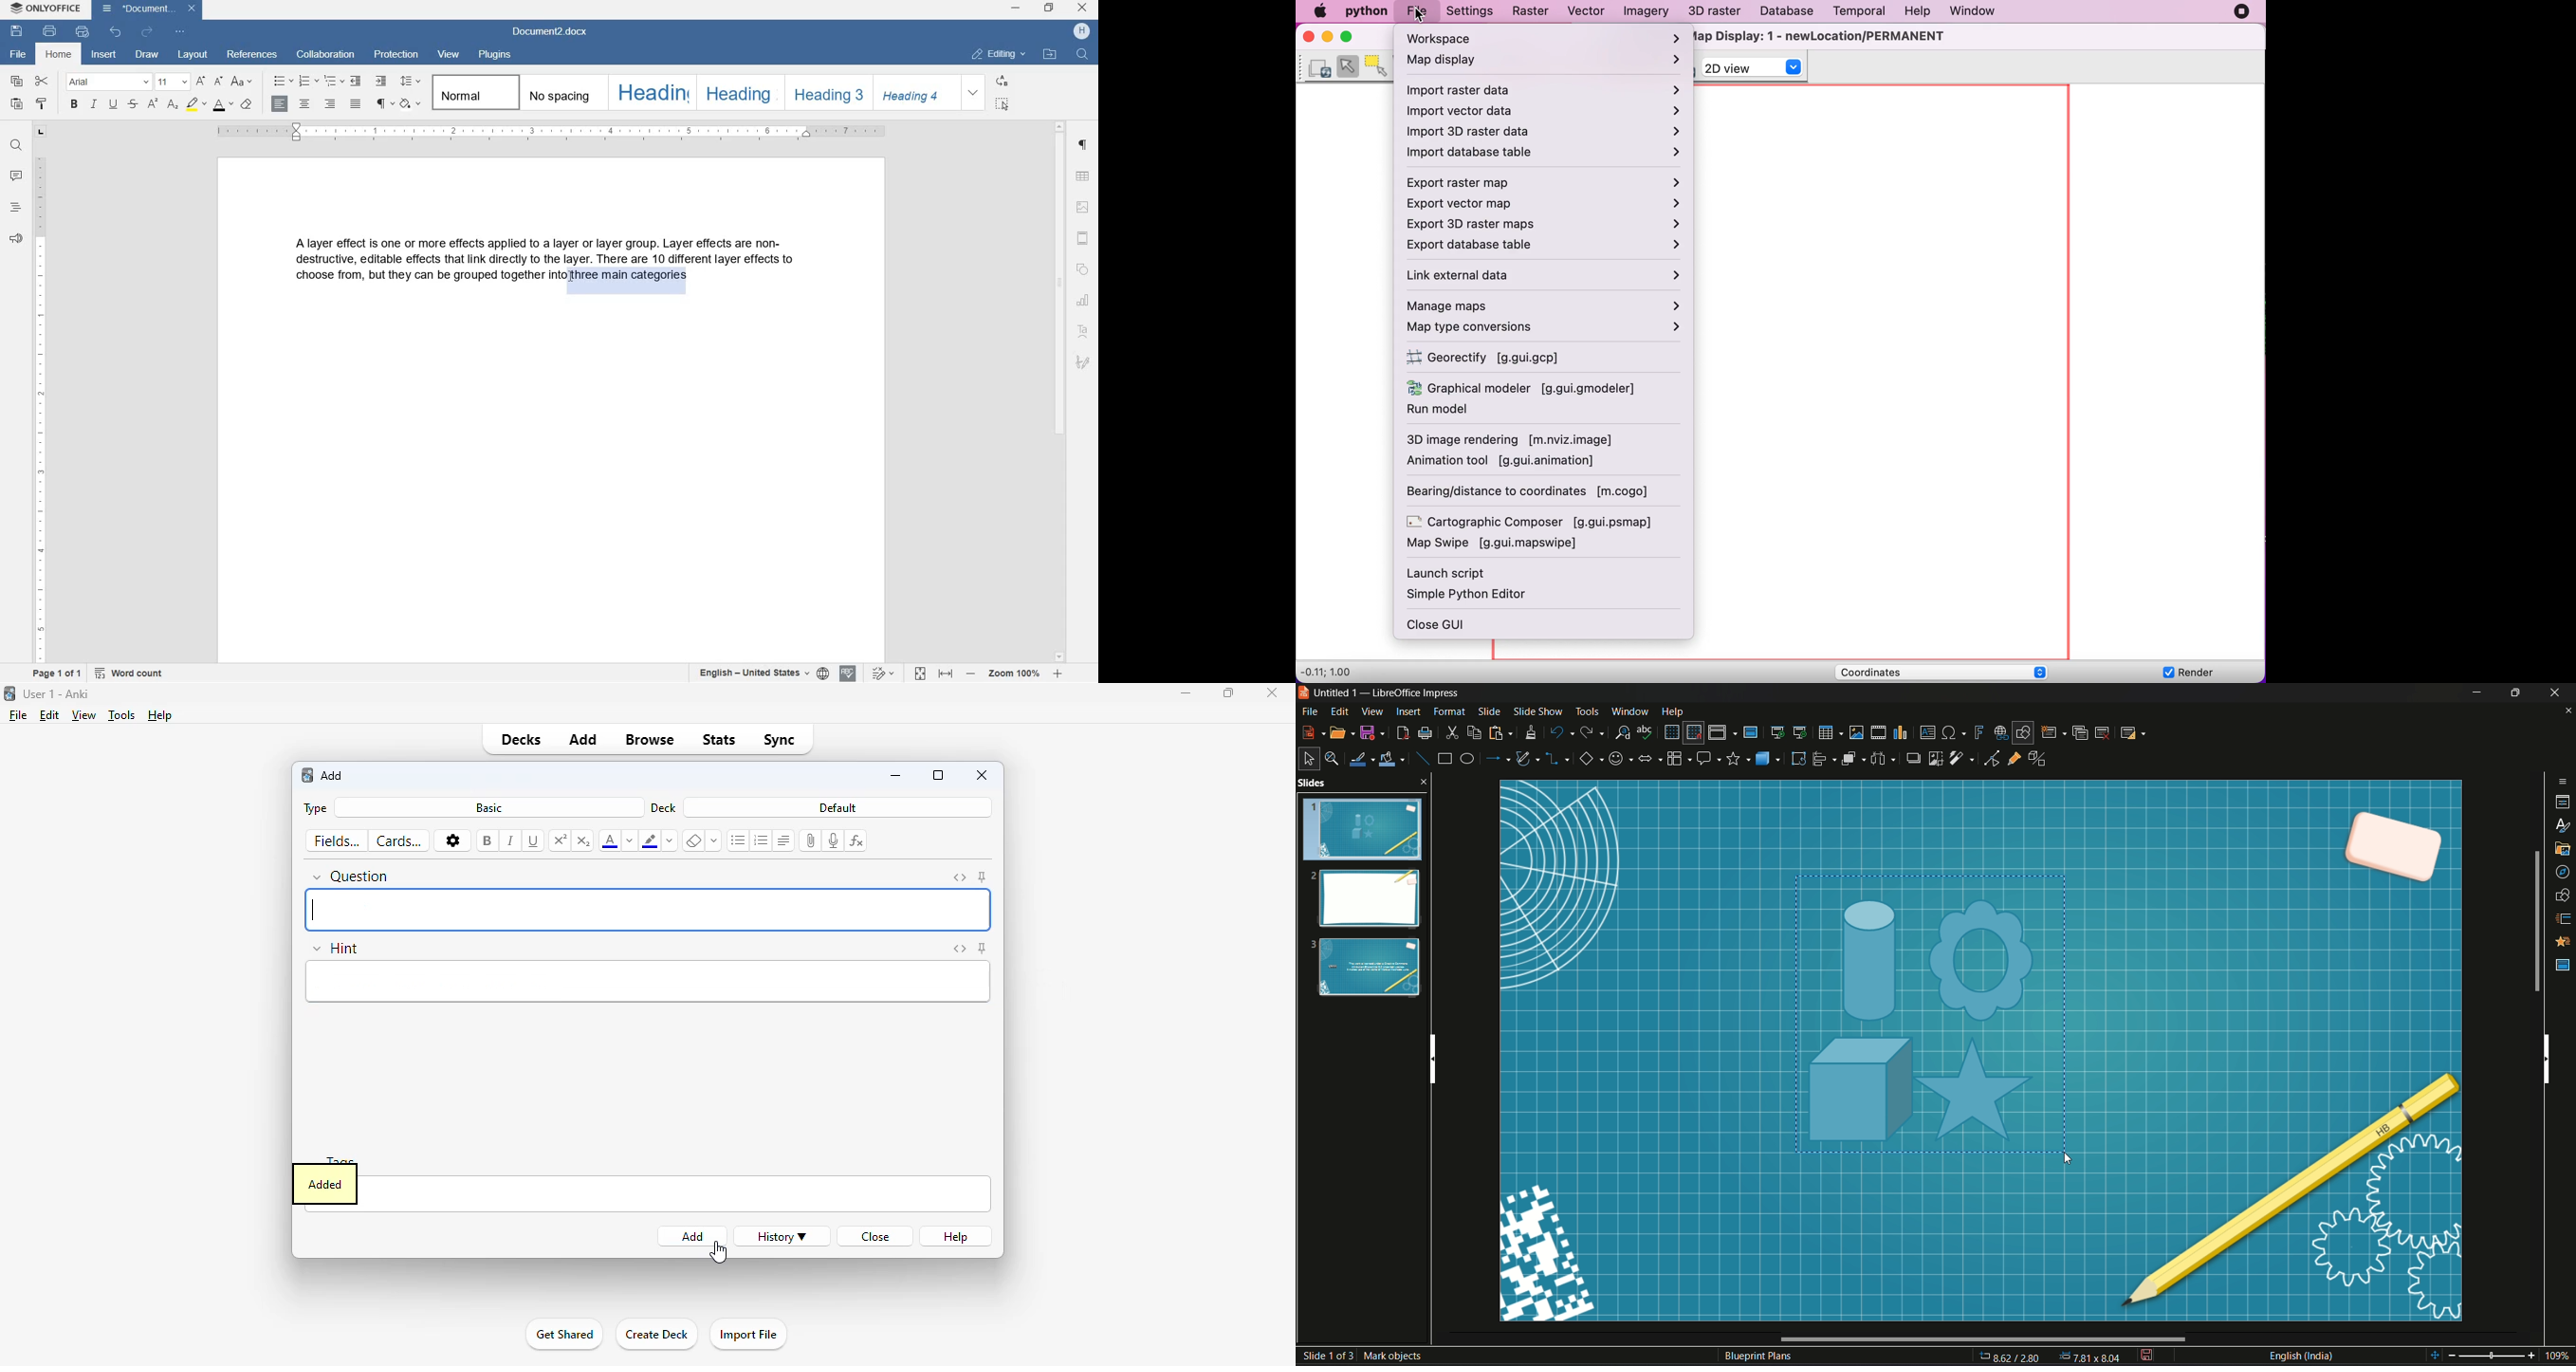  What do you see at coordinates (1627, 710) in the screenshot?
I see `Window` at bounding box center [1627, 710].